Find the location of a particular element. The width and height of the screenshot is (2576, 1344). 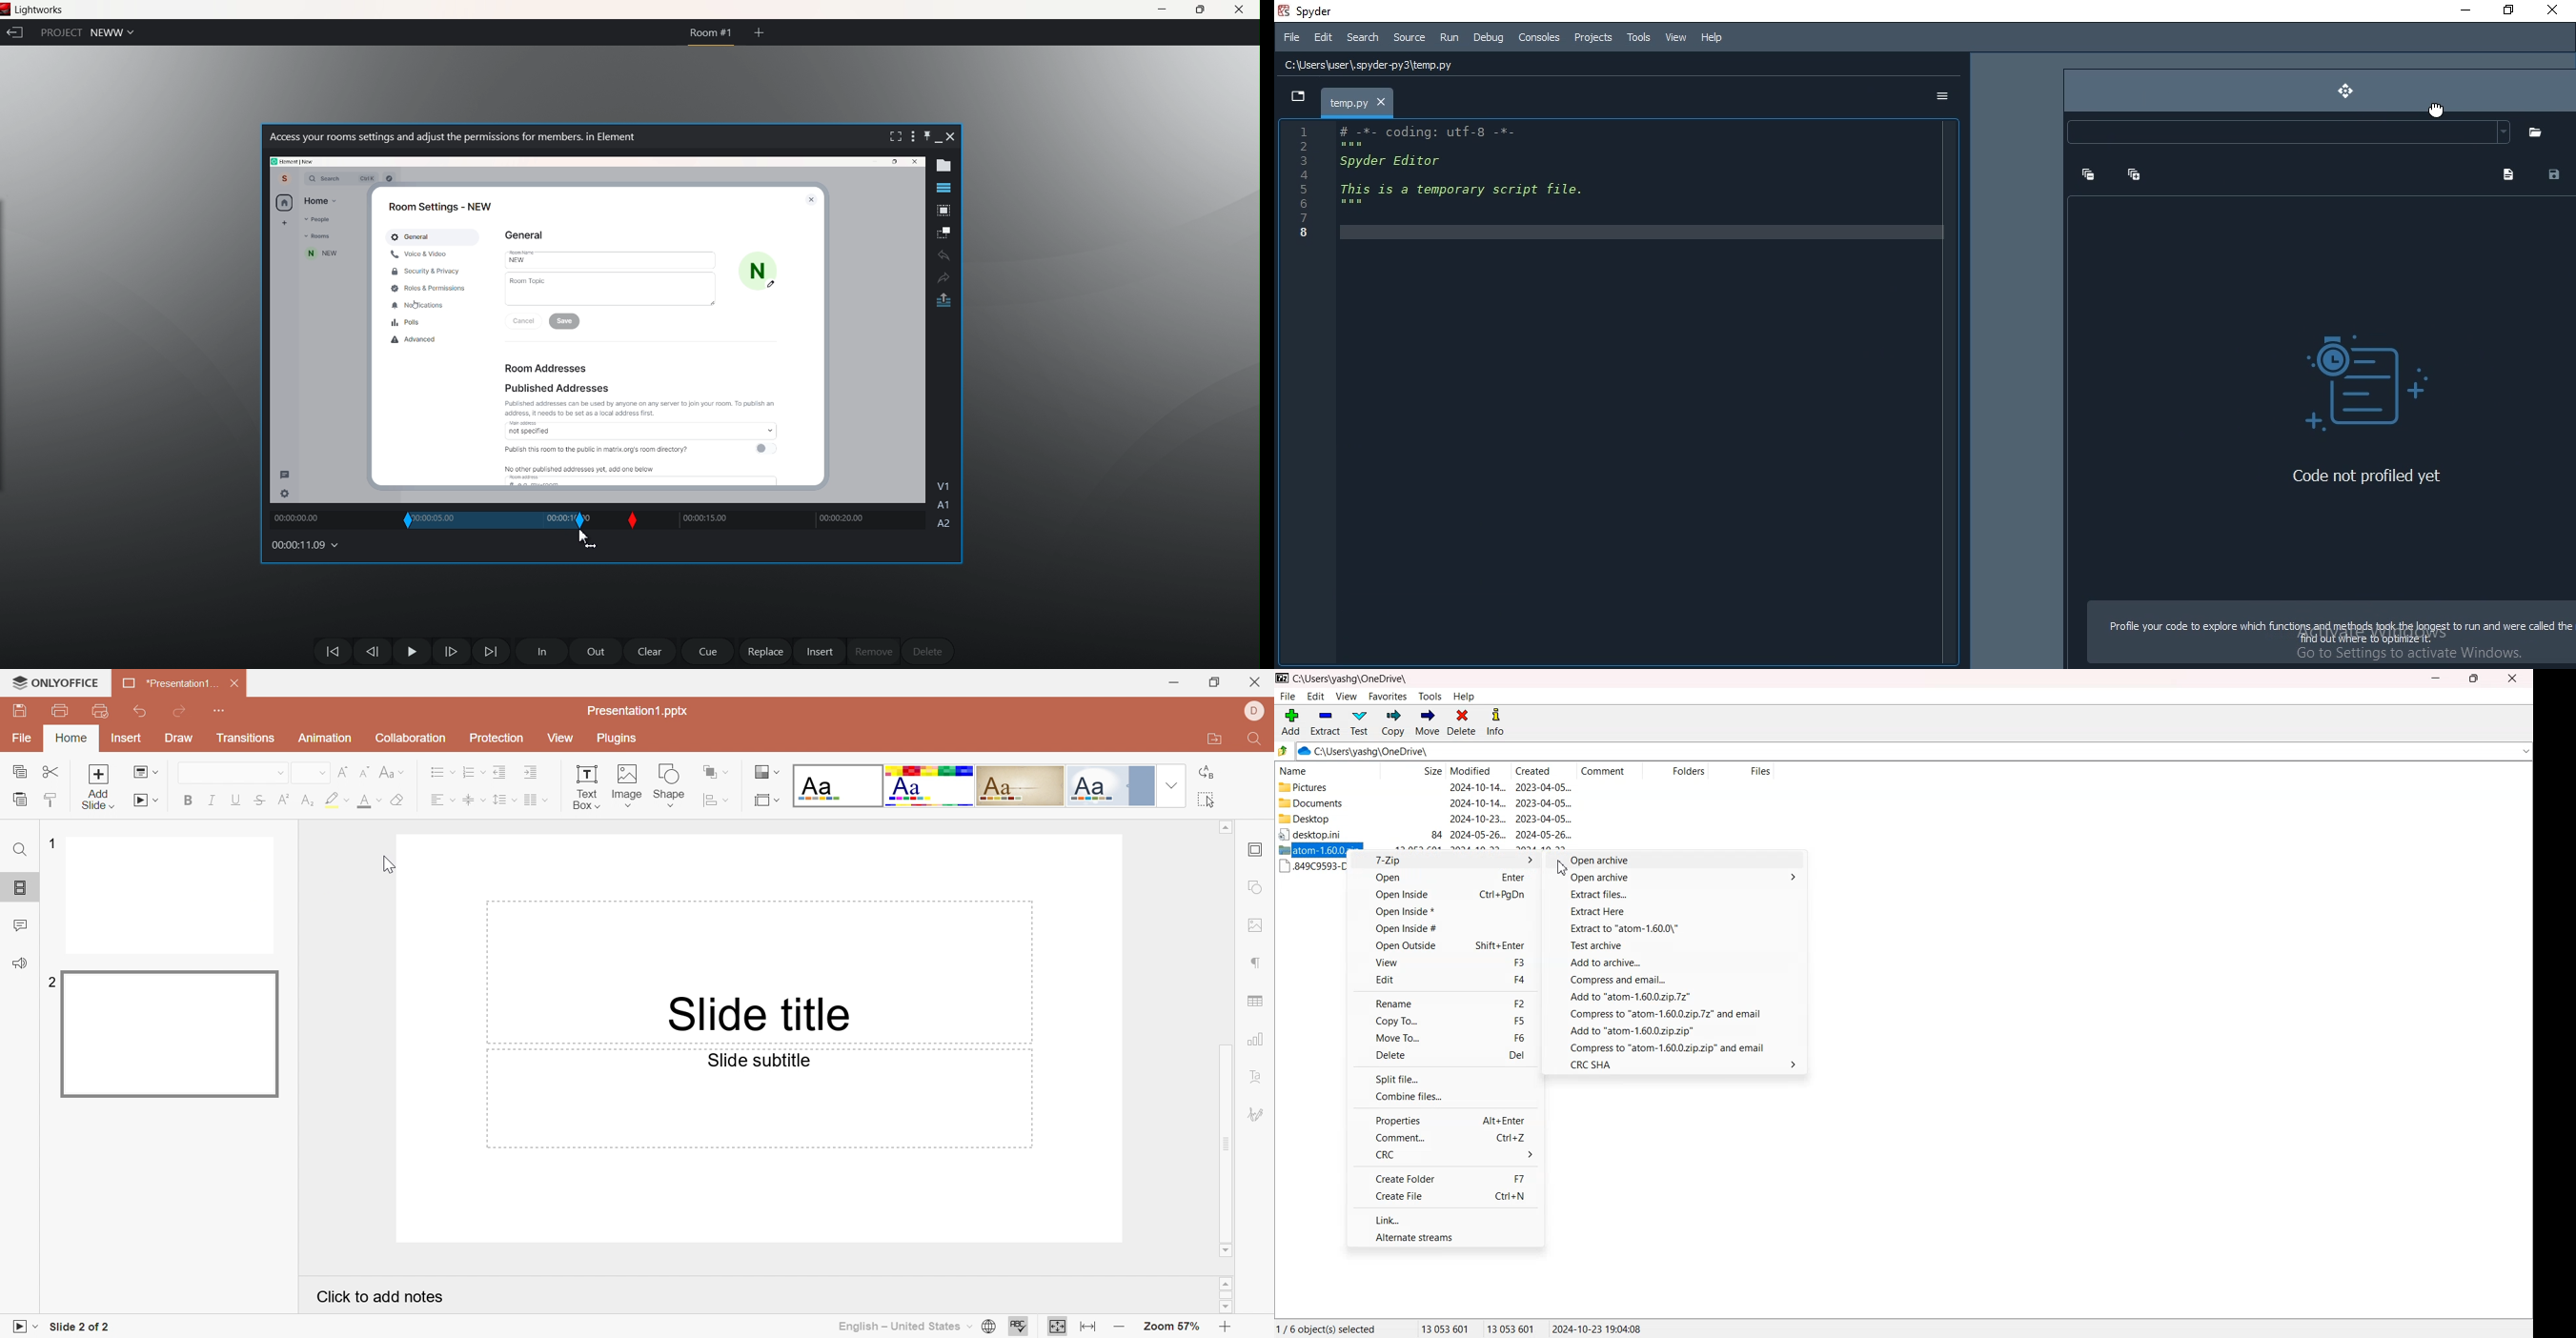

Scrollbar is located at coordinates (1222, 1148).